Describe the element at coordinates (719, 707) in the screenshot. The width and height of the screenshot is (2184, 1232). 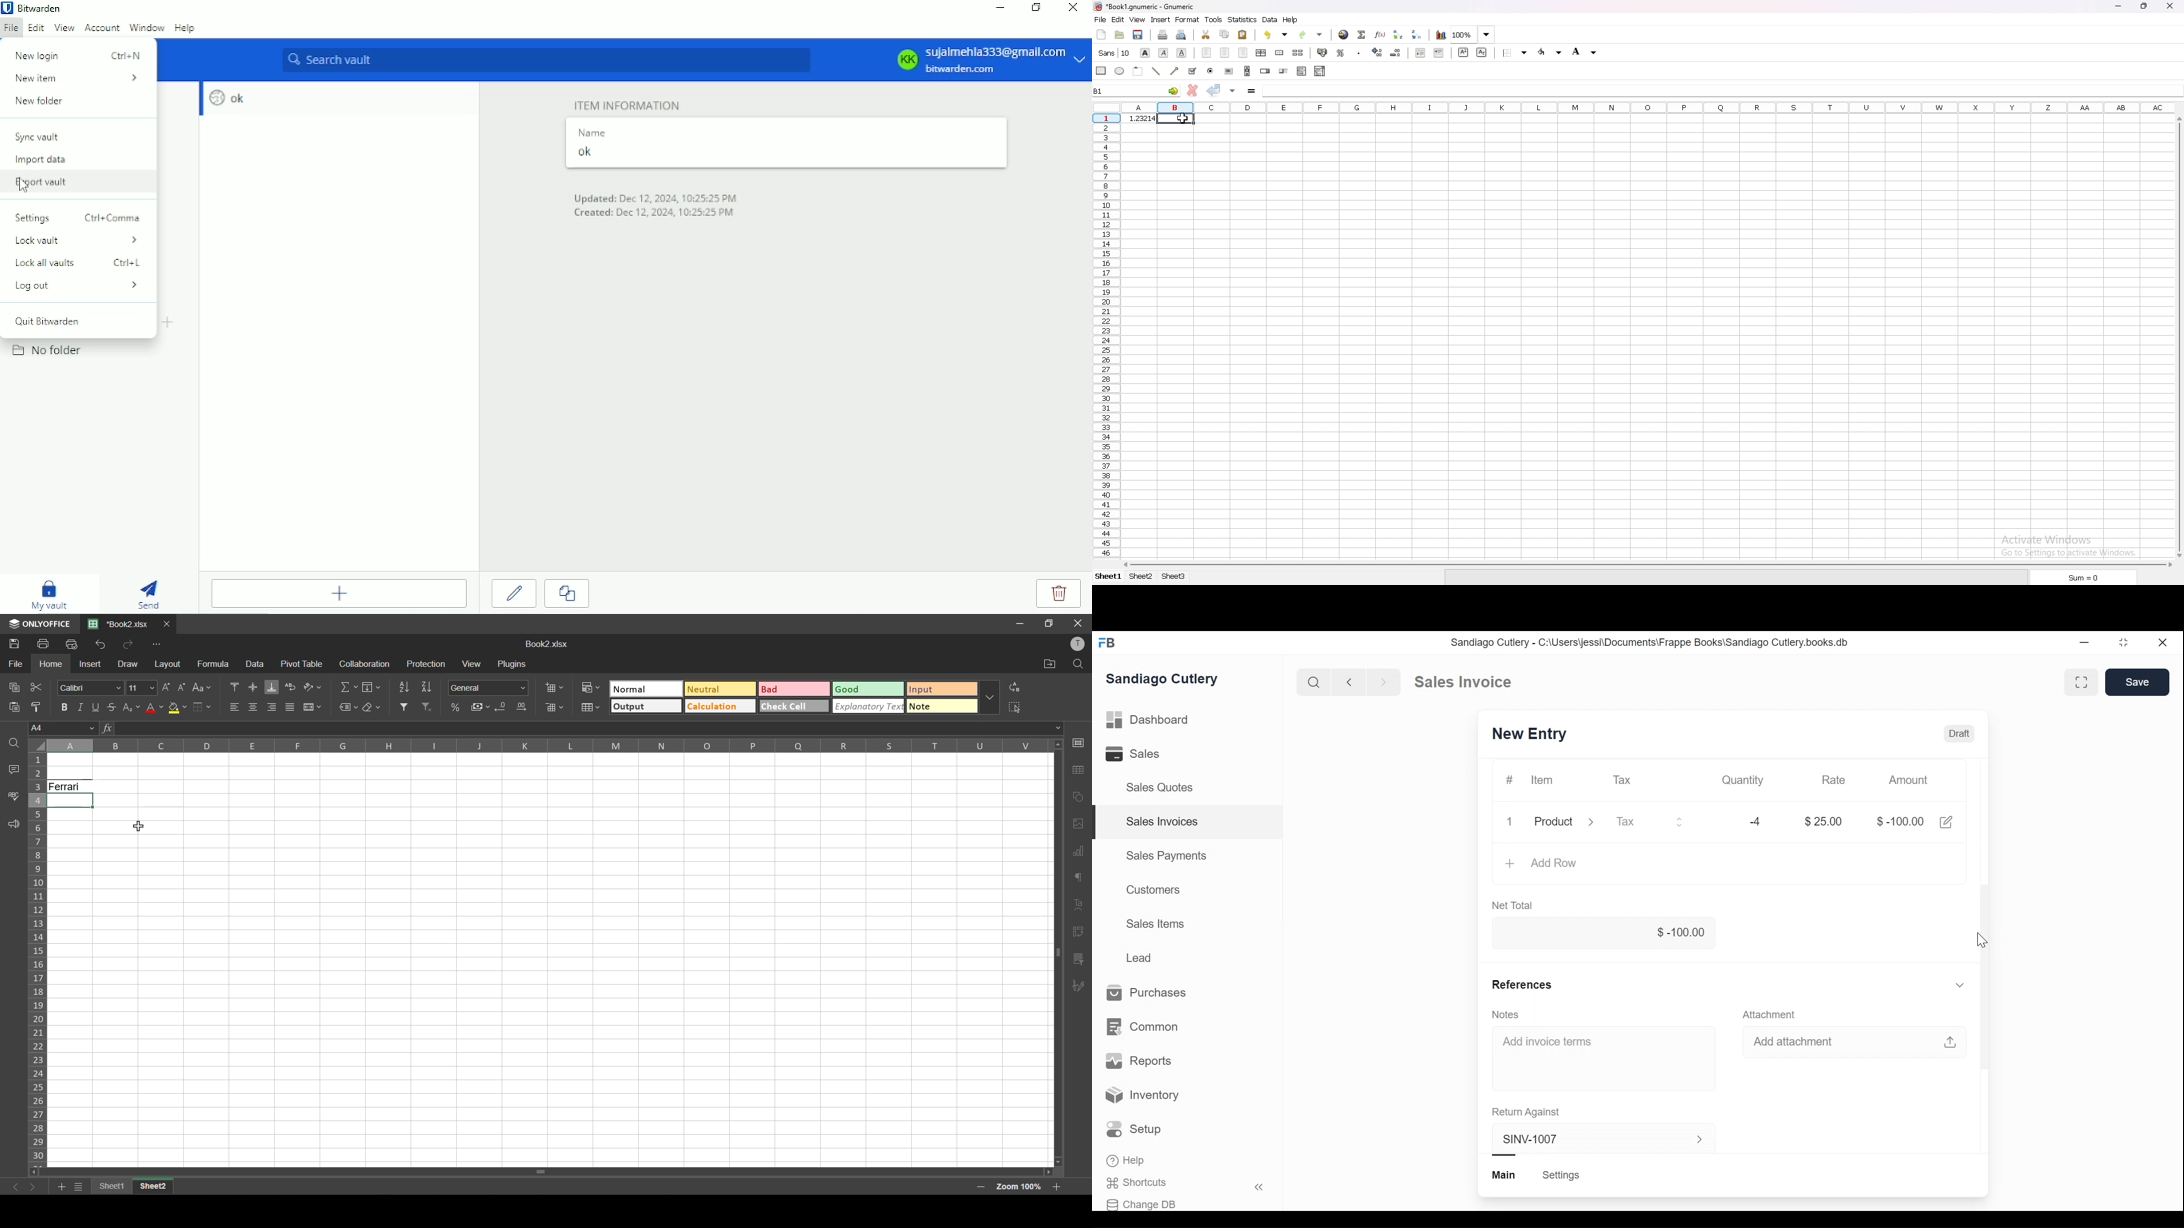
I see `calculation` at that location.